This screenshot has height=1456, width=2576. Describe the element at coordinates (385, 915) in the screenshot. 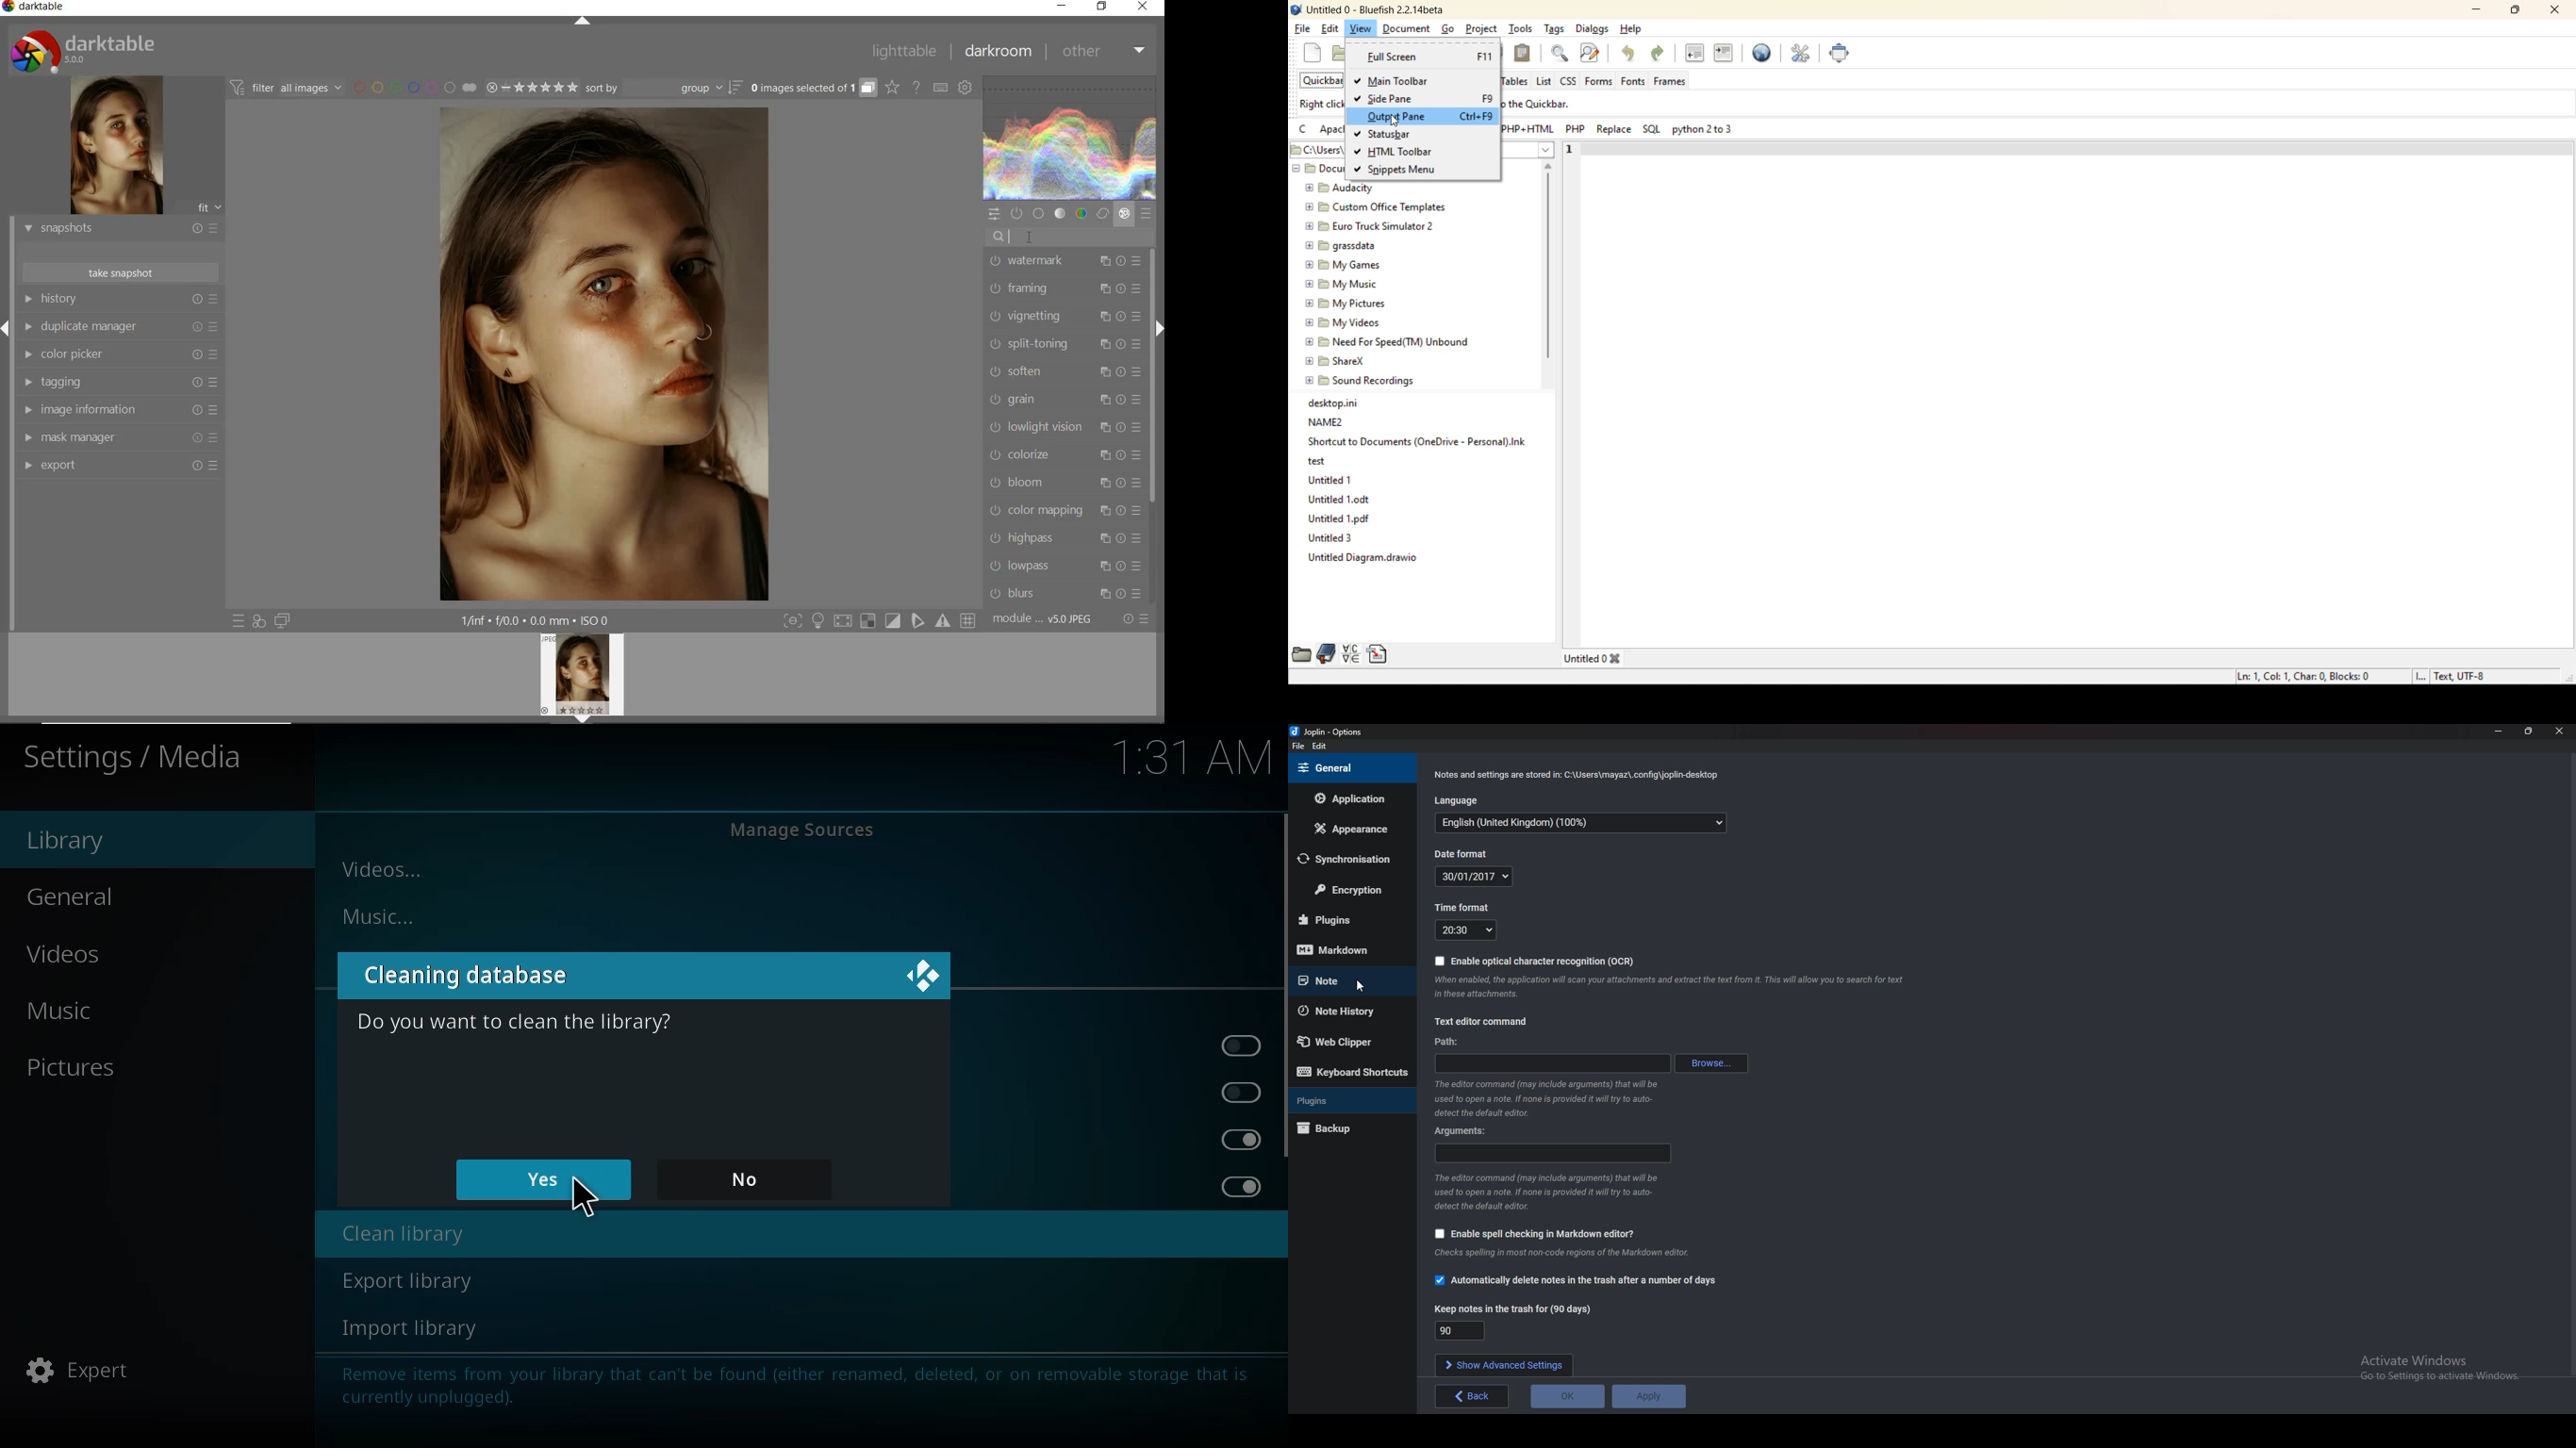

I see `music` at that location.